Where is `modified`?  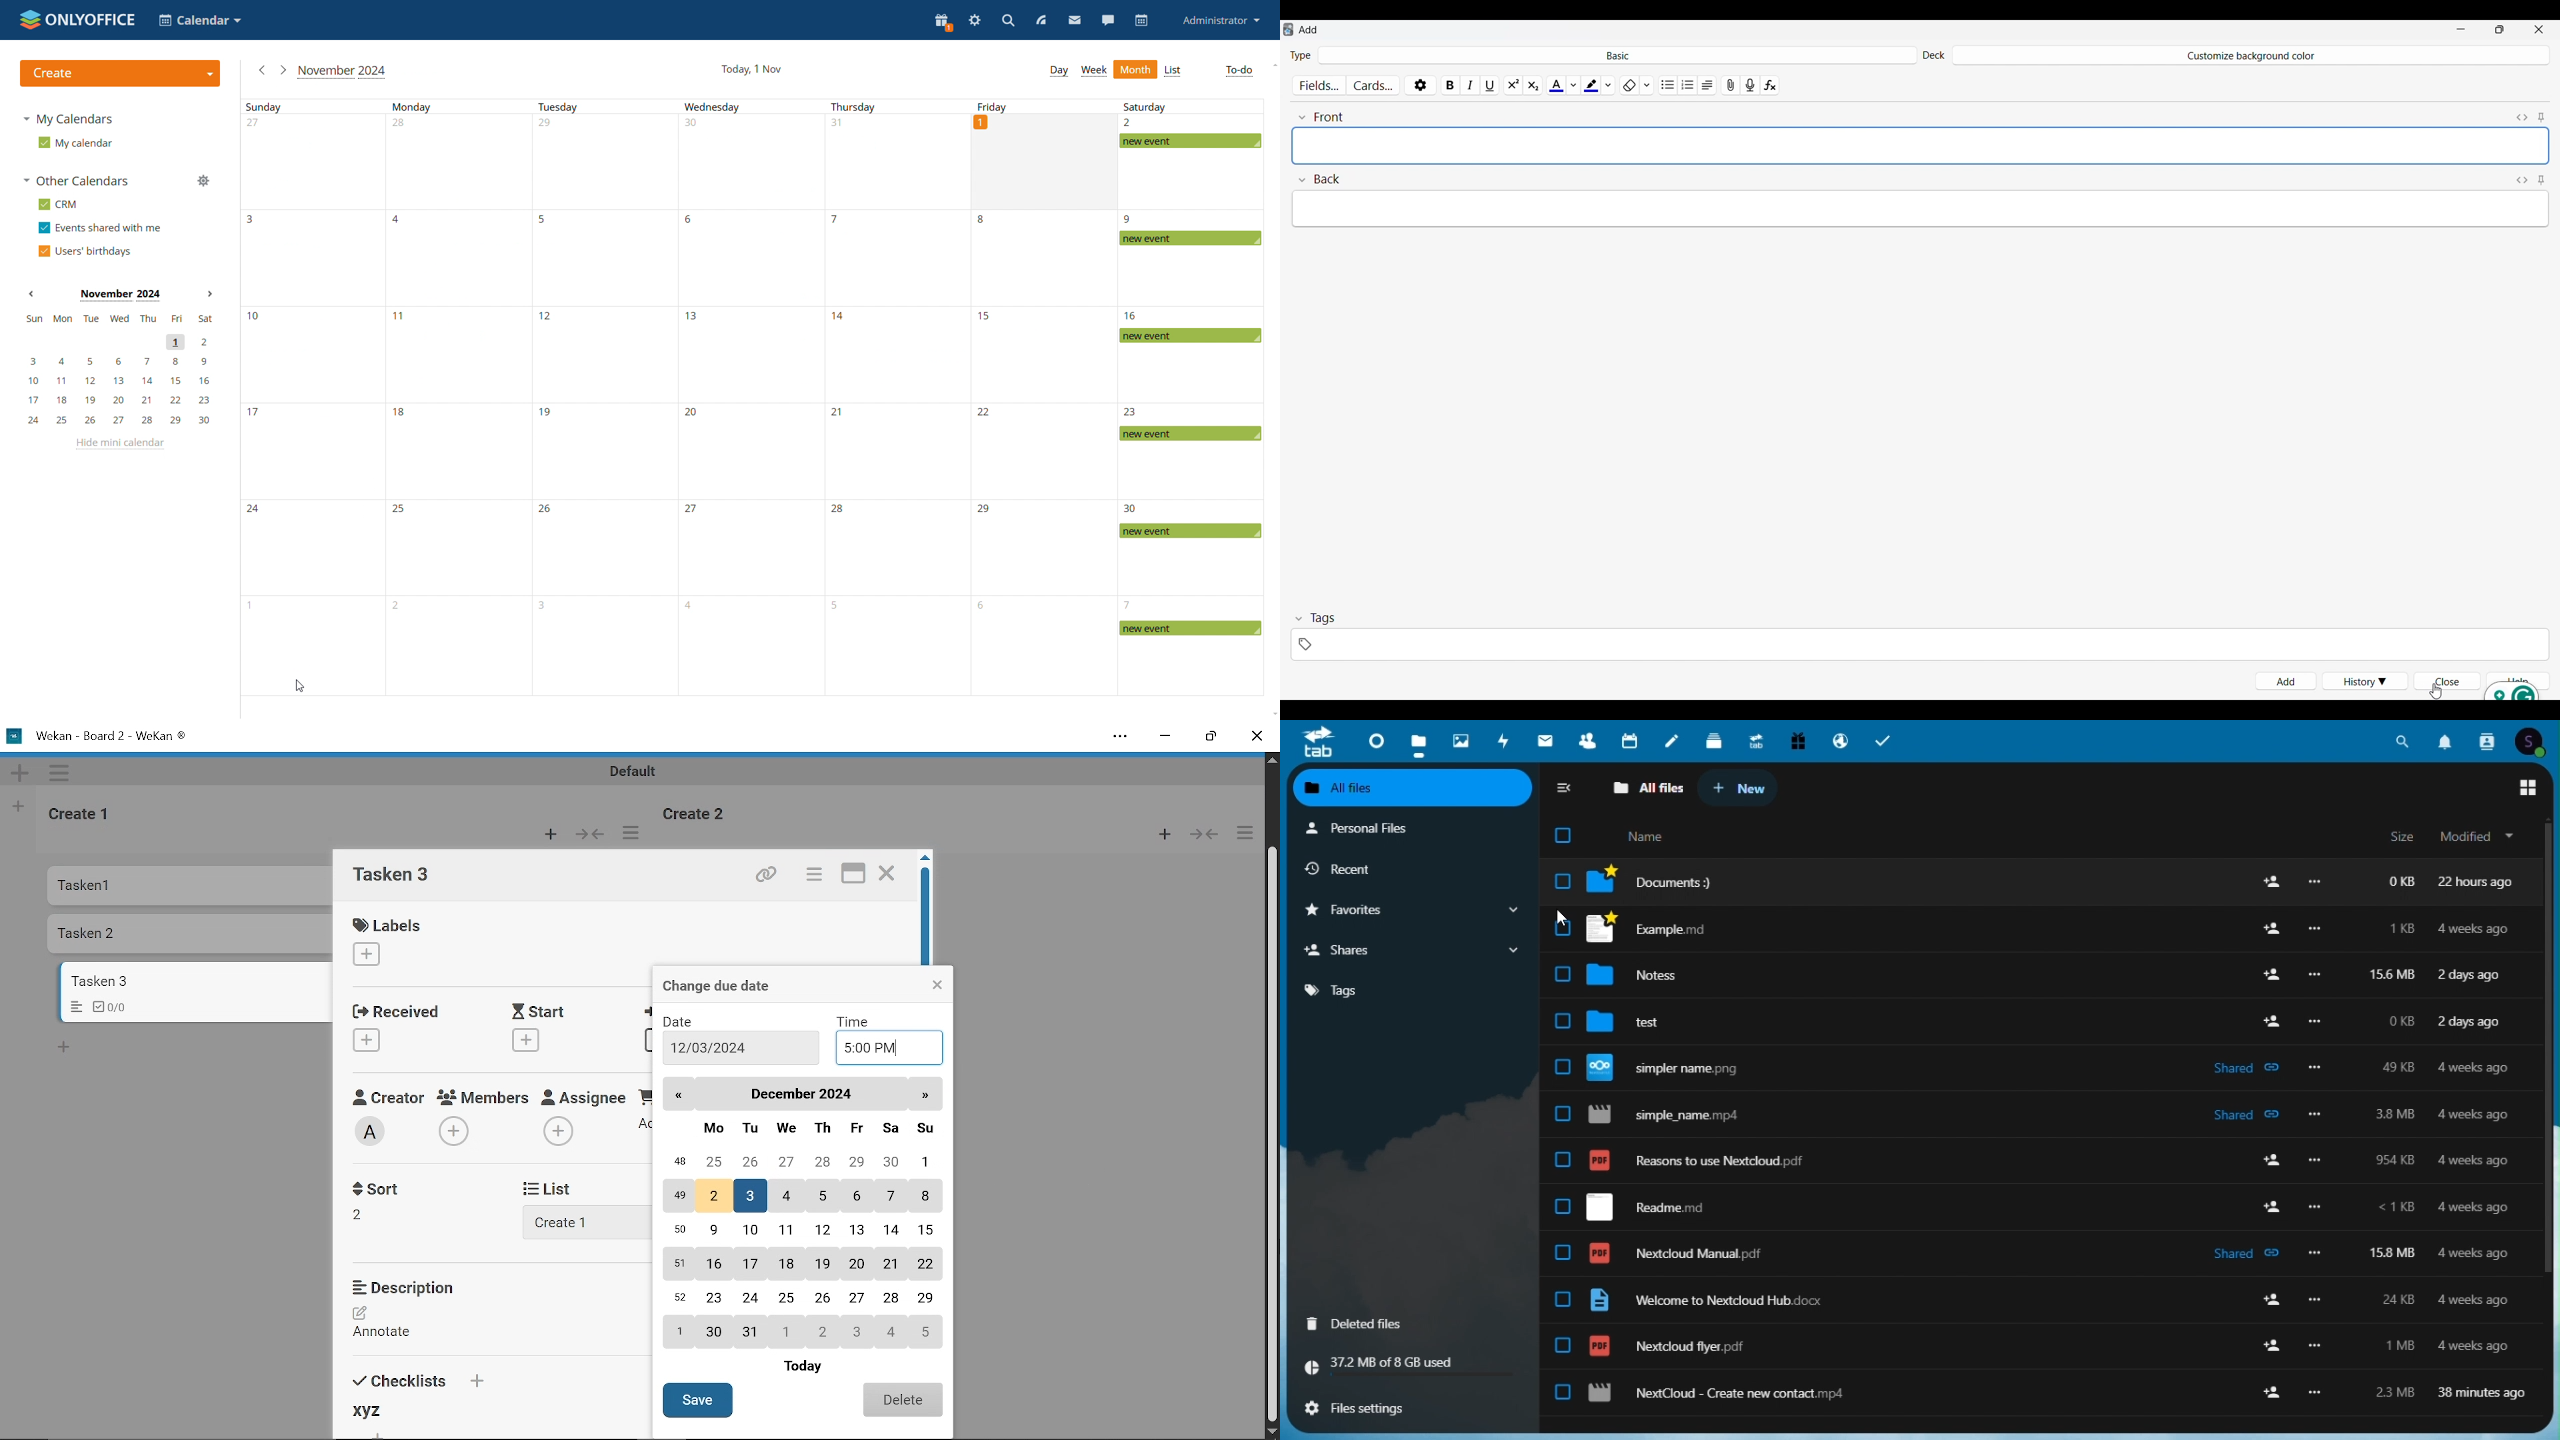 modified is located at coordinates (2479, 838).